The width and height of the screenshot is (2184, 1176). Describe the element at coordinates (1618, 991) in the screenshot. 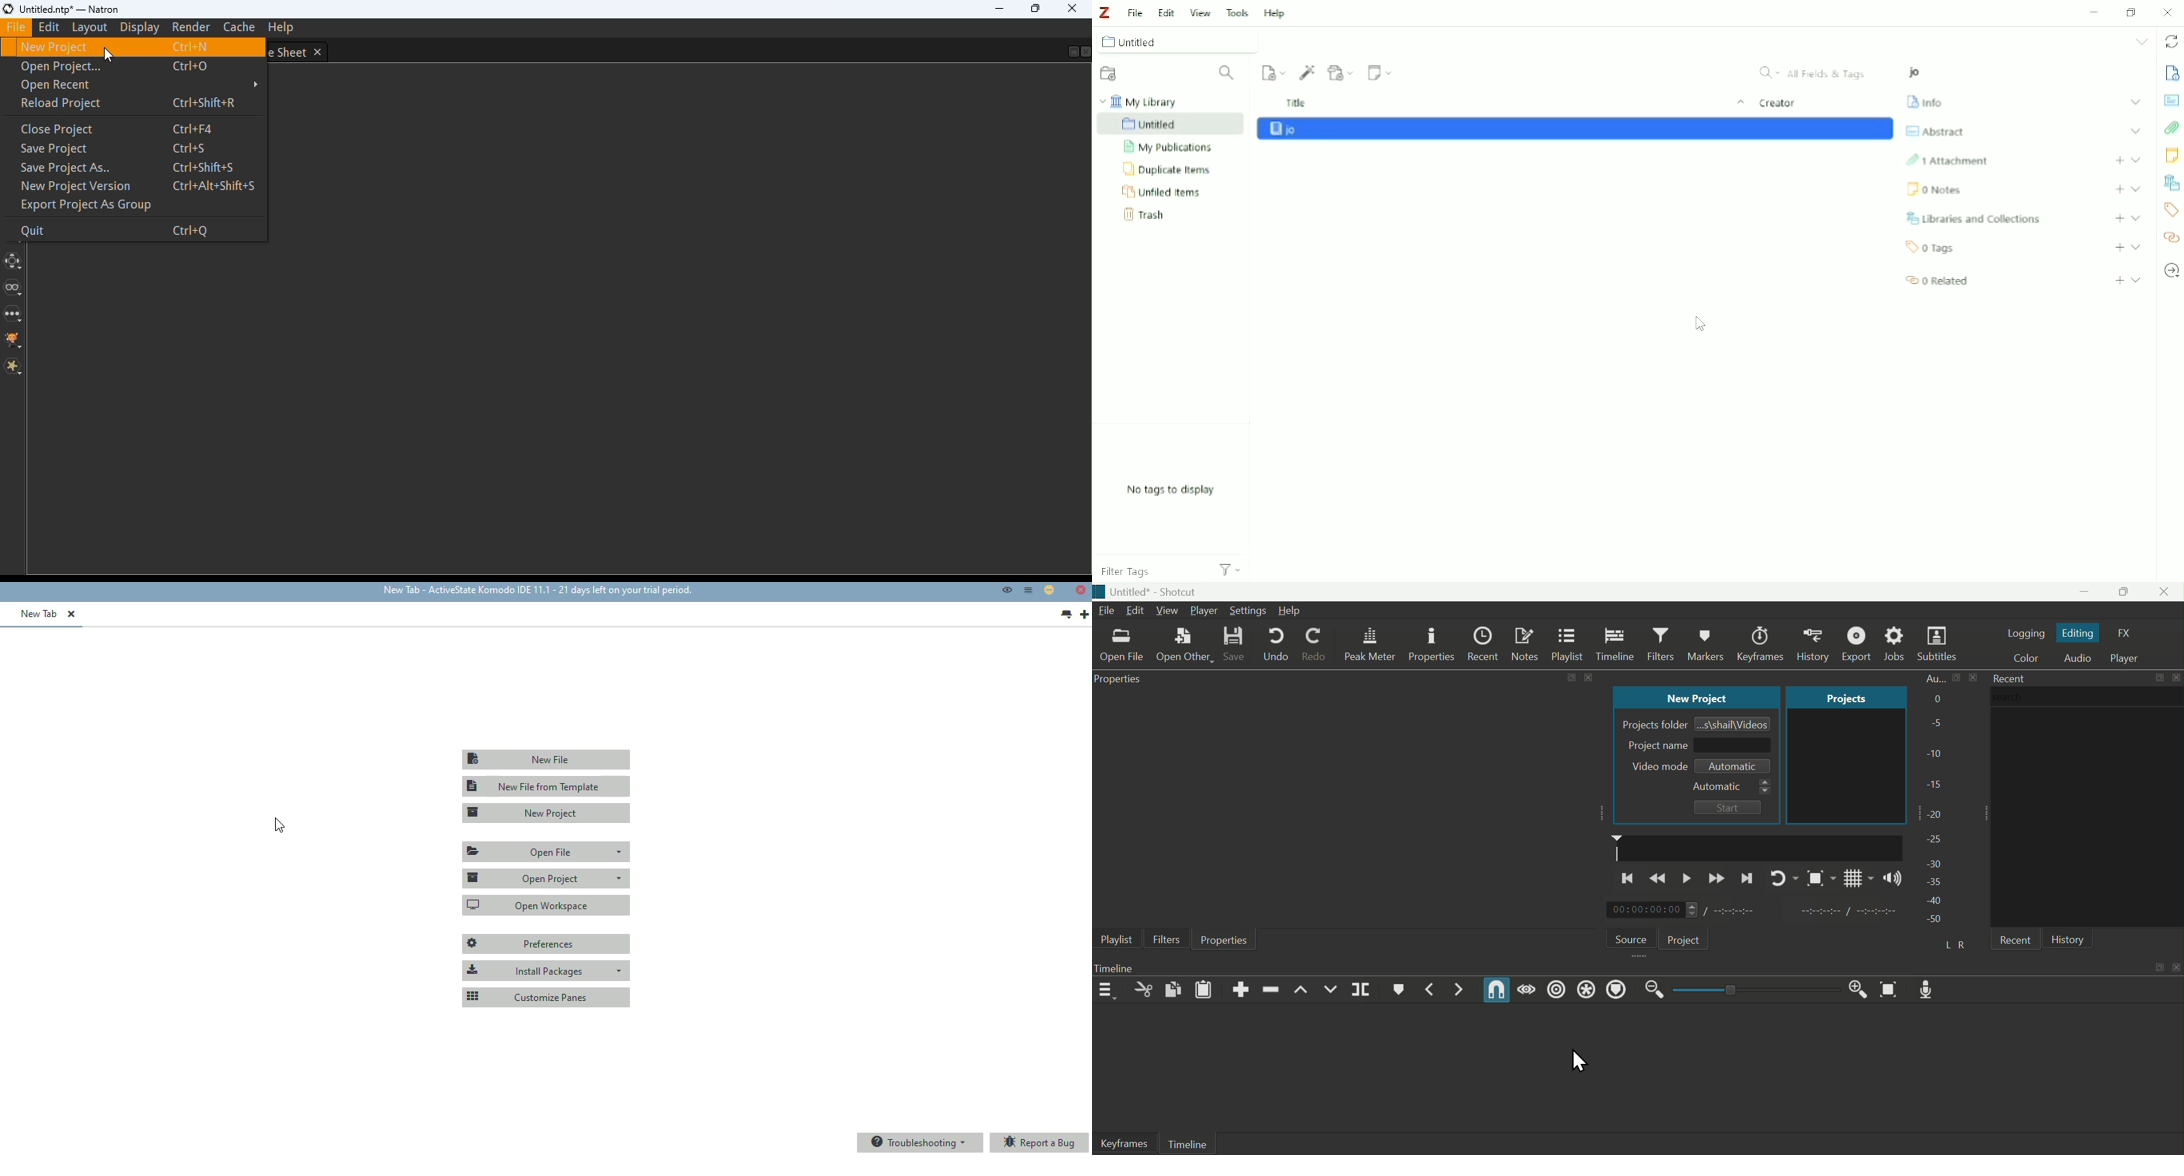

I see `Ripple Markers` at that location.